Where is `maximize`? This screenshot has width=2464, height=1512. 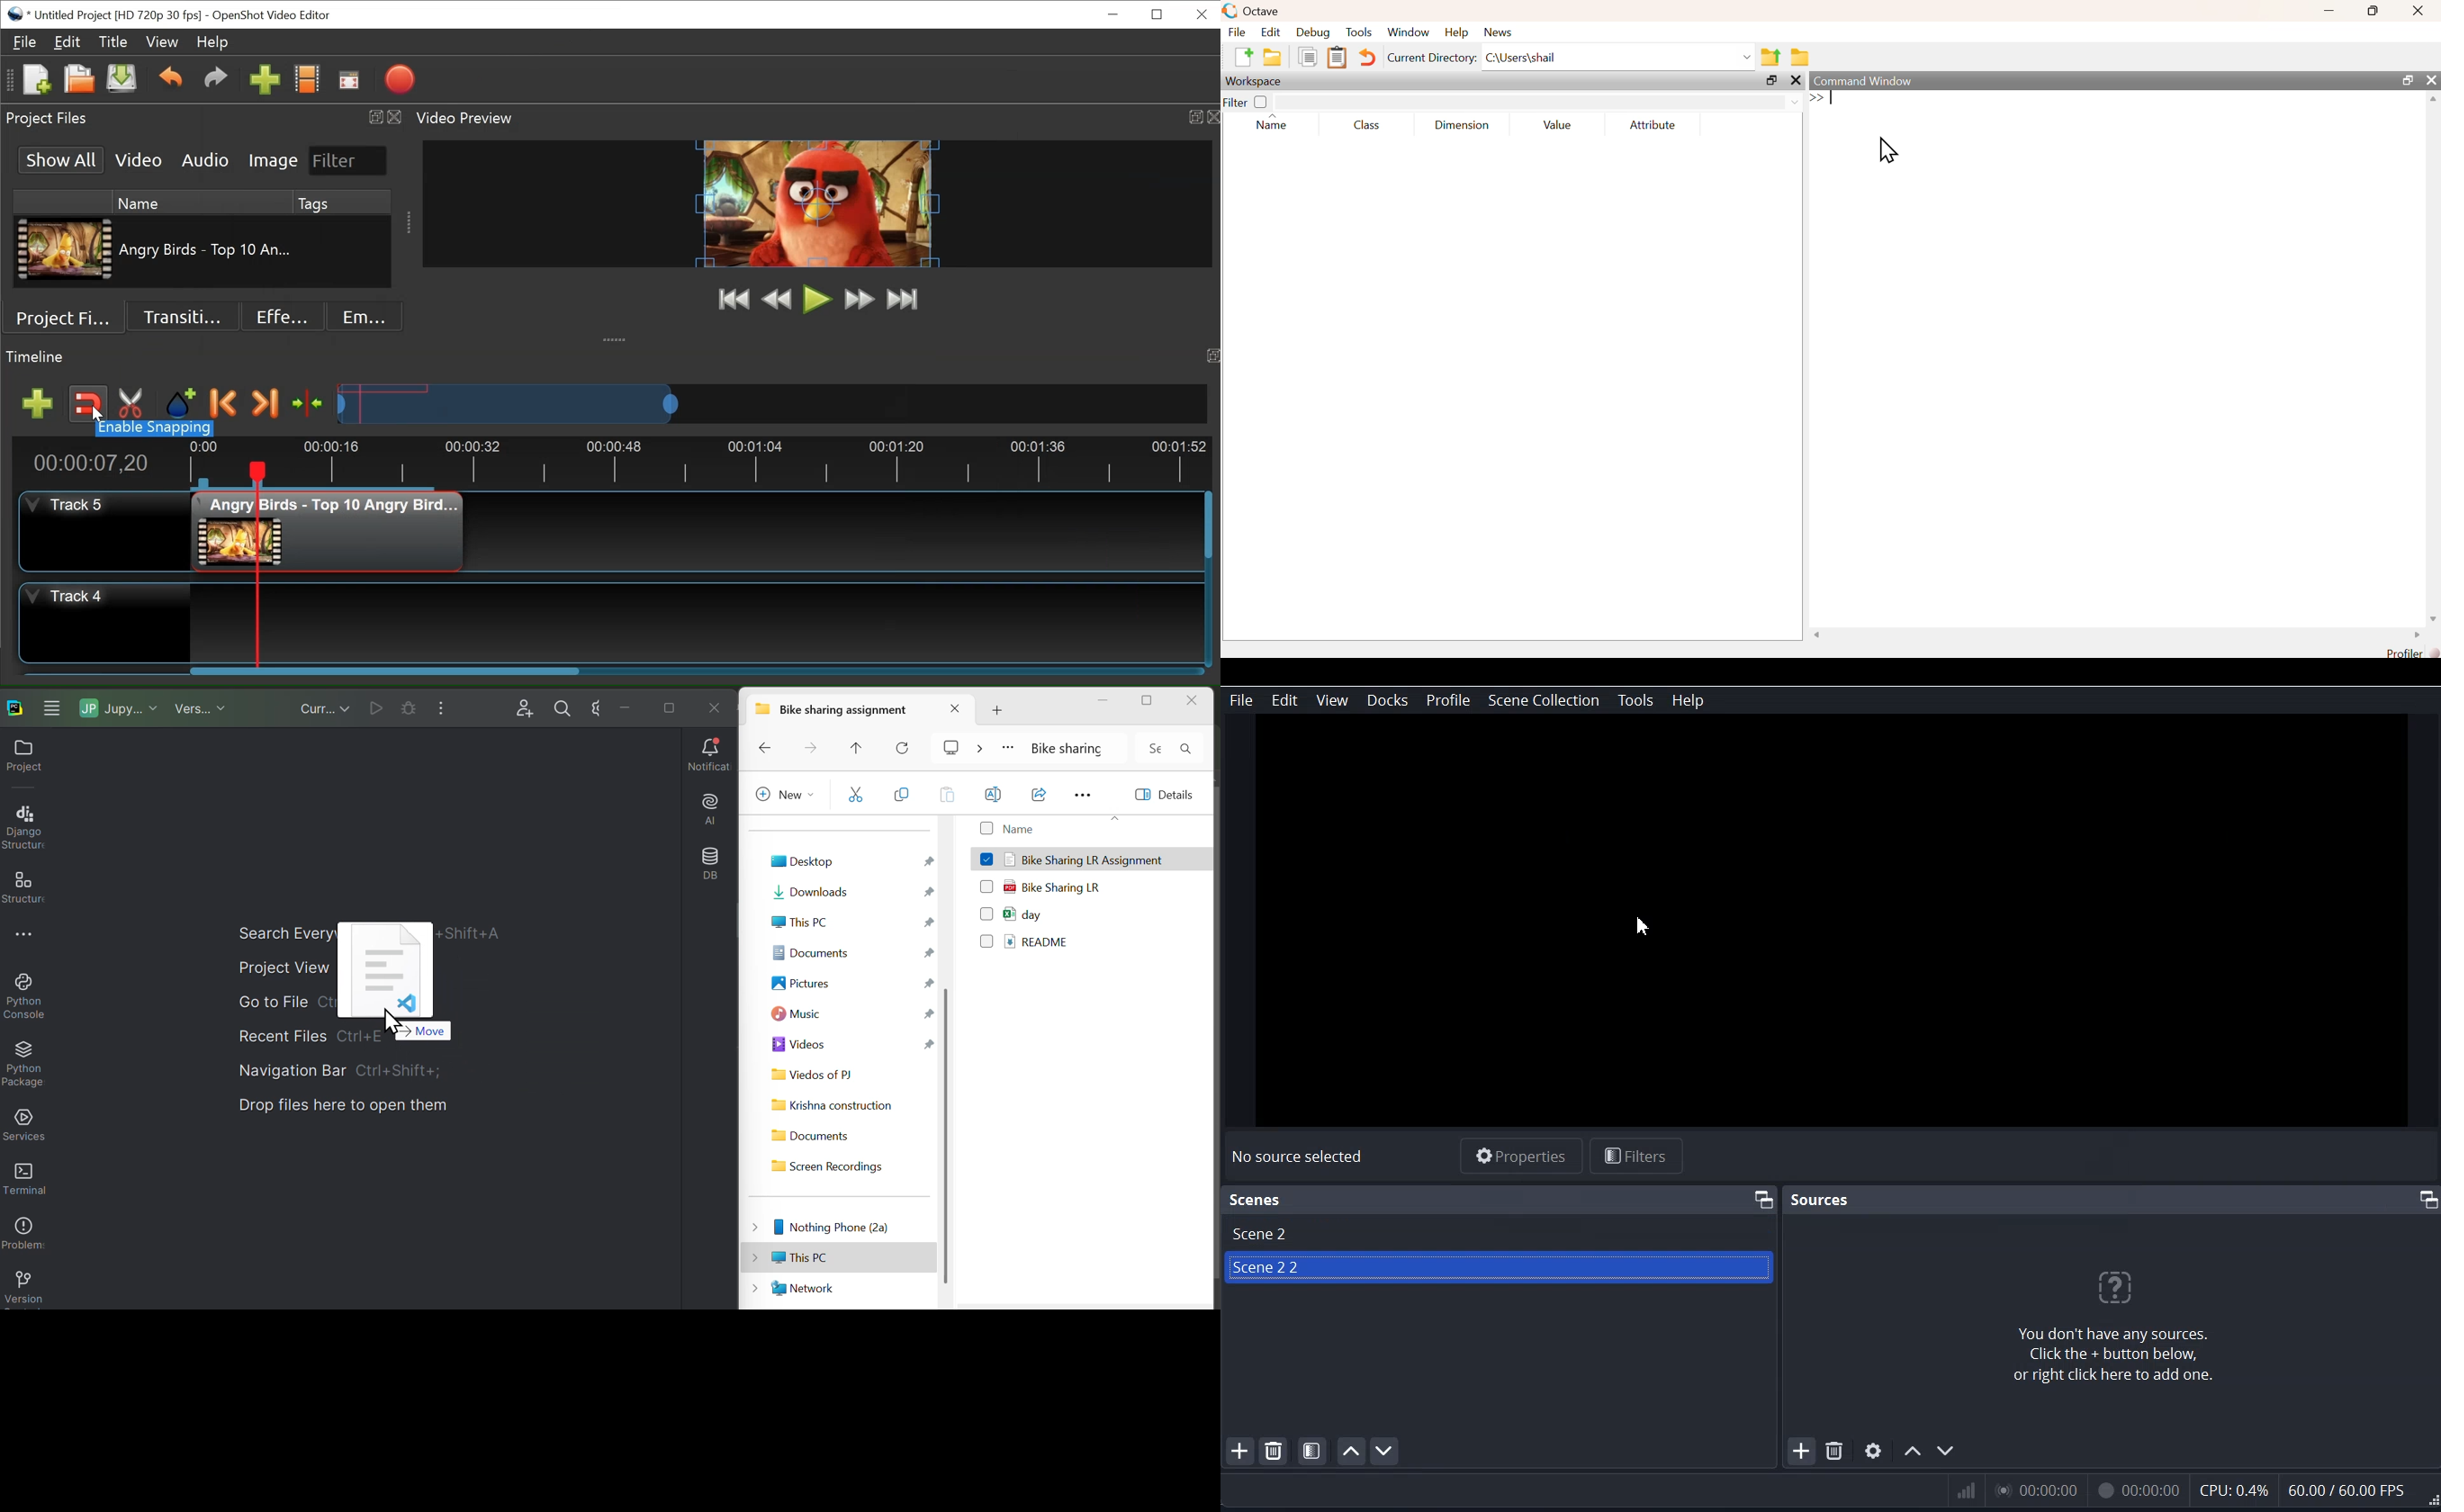 maximize is located at coordinates (2407, 79).